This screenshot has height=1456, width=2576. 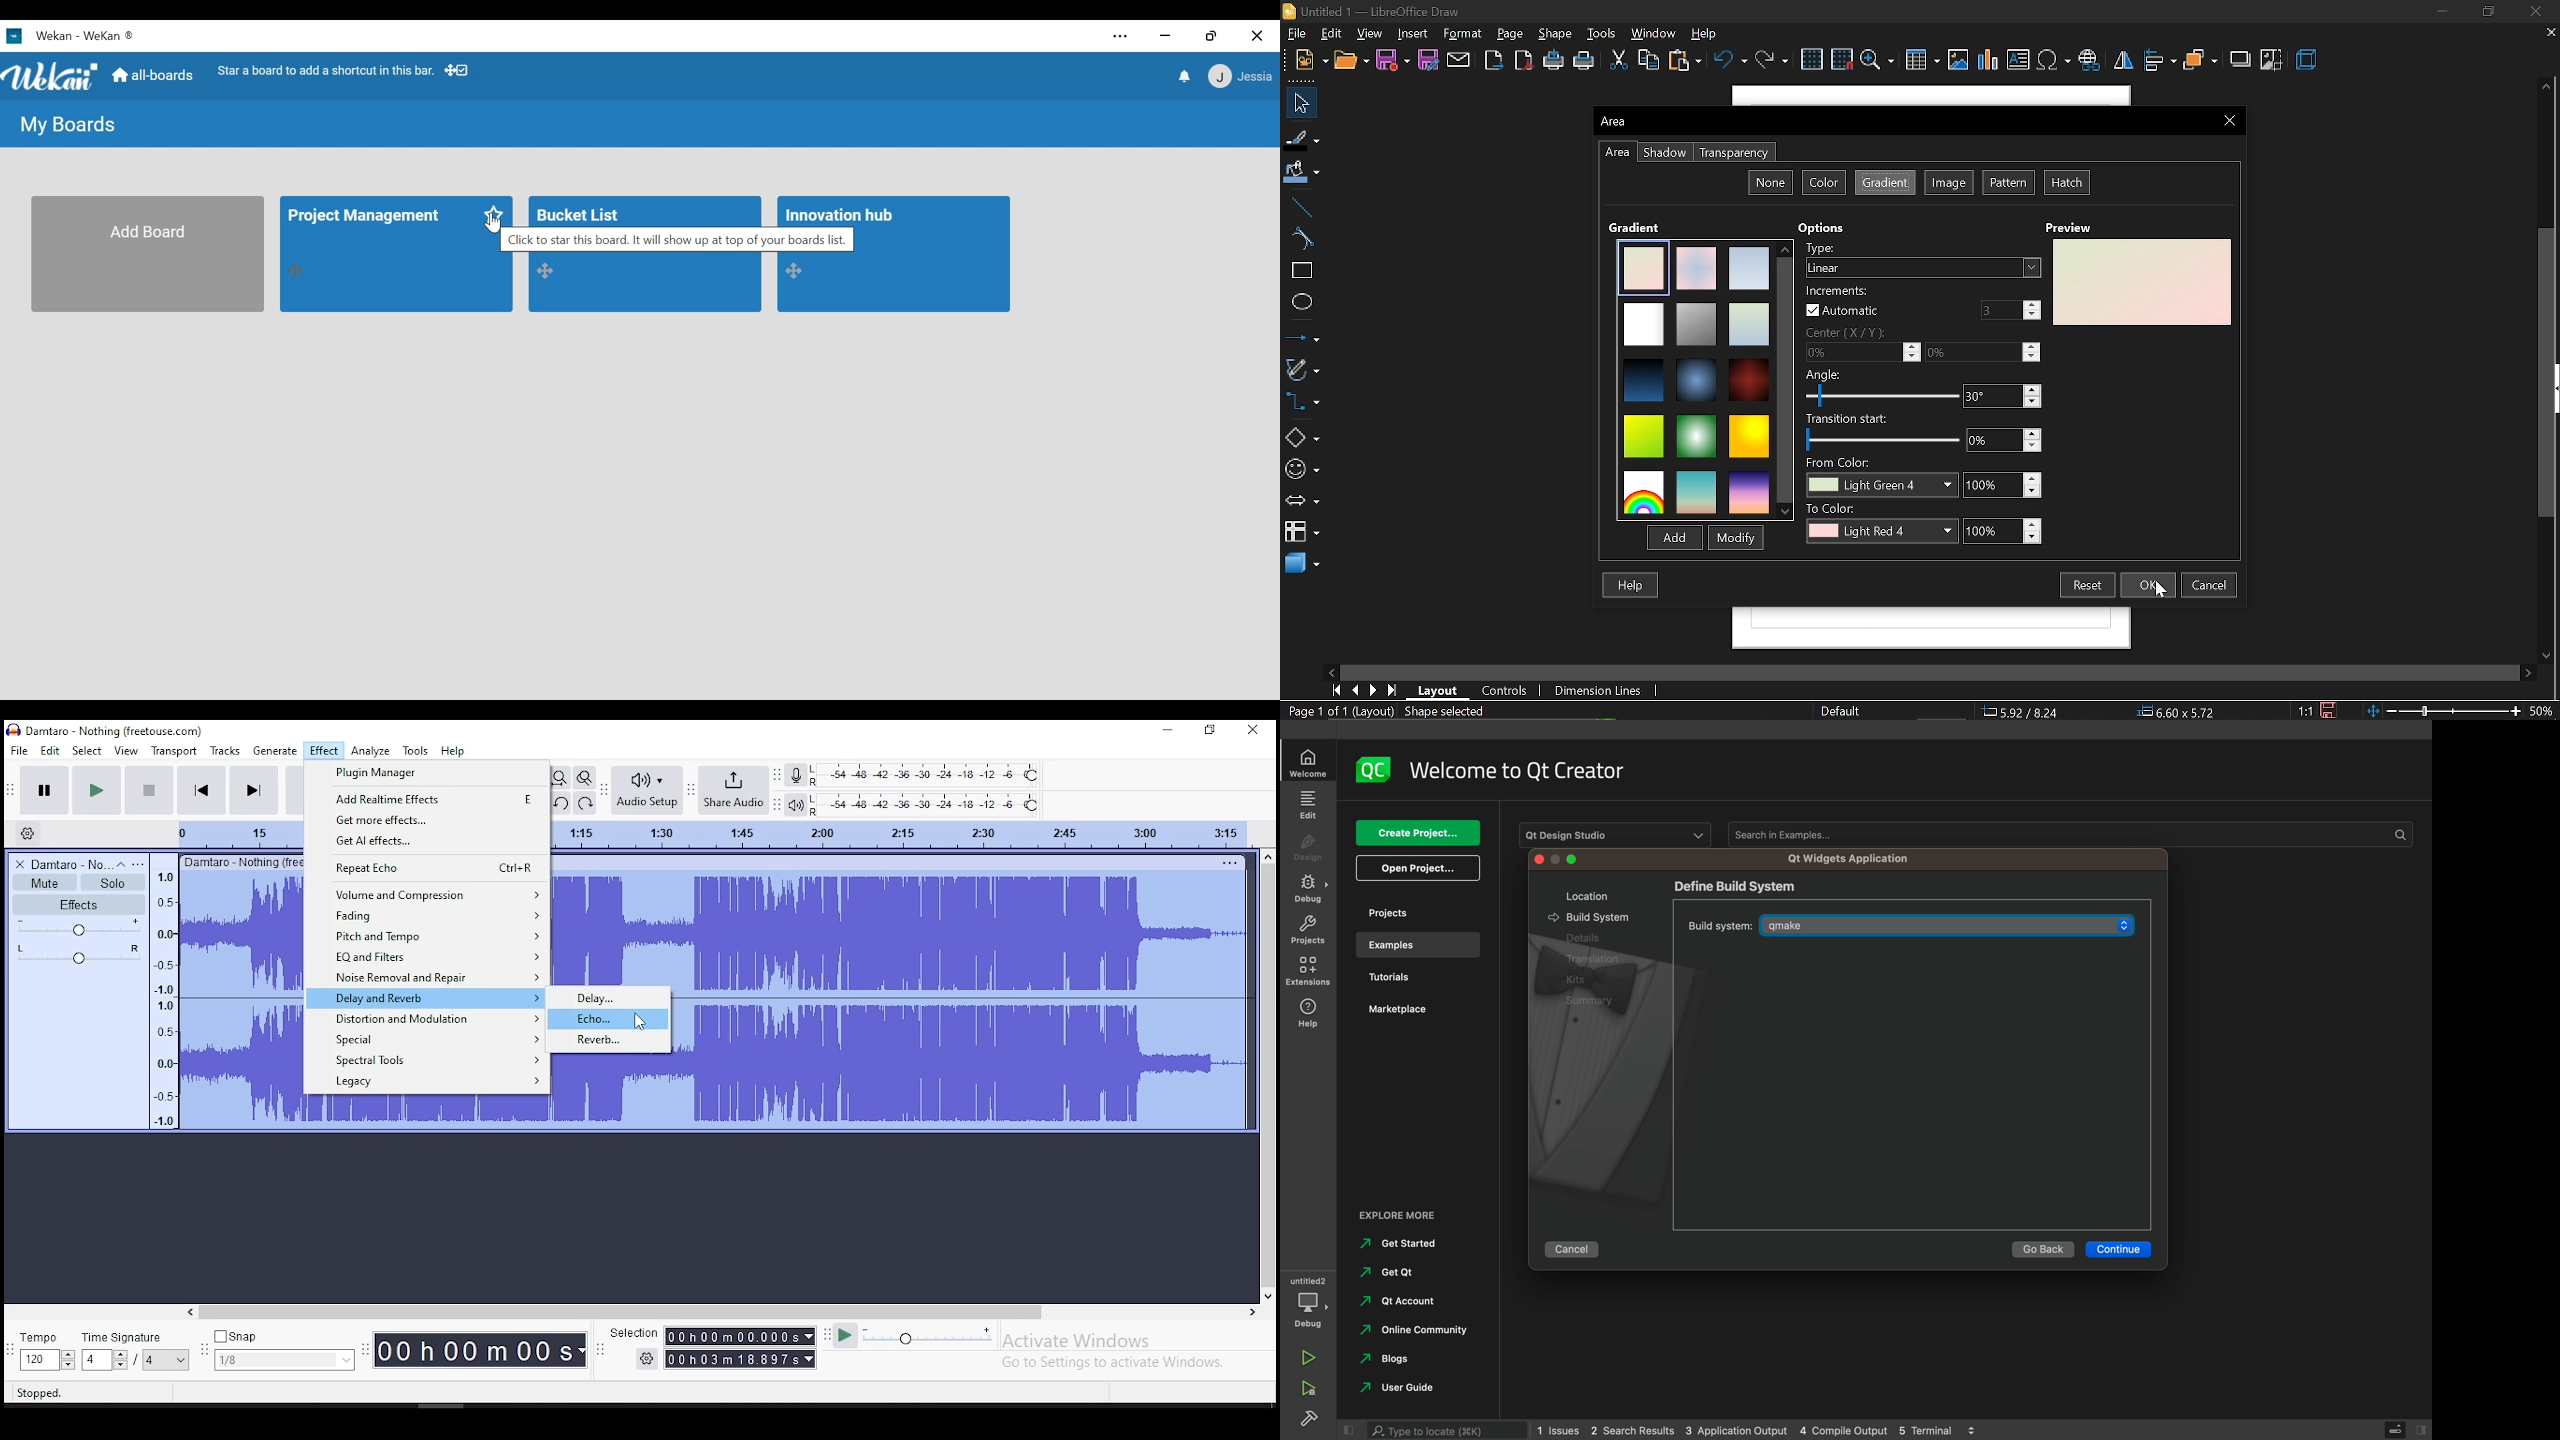 What do you see at coordinates (2005, 530) in the screenshot?
I see `to color intensity` at bounding box center [2005, 530].